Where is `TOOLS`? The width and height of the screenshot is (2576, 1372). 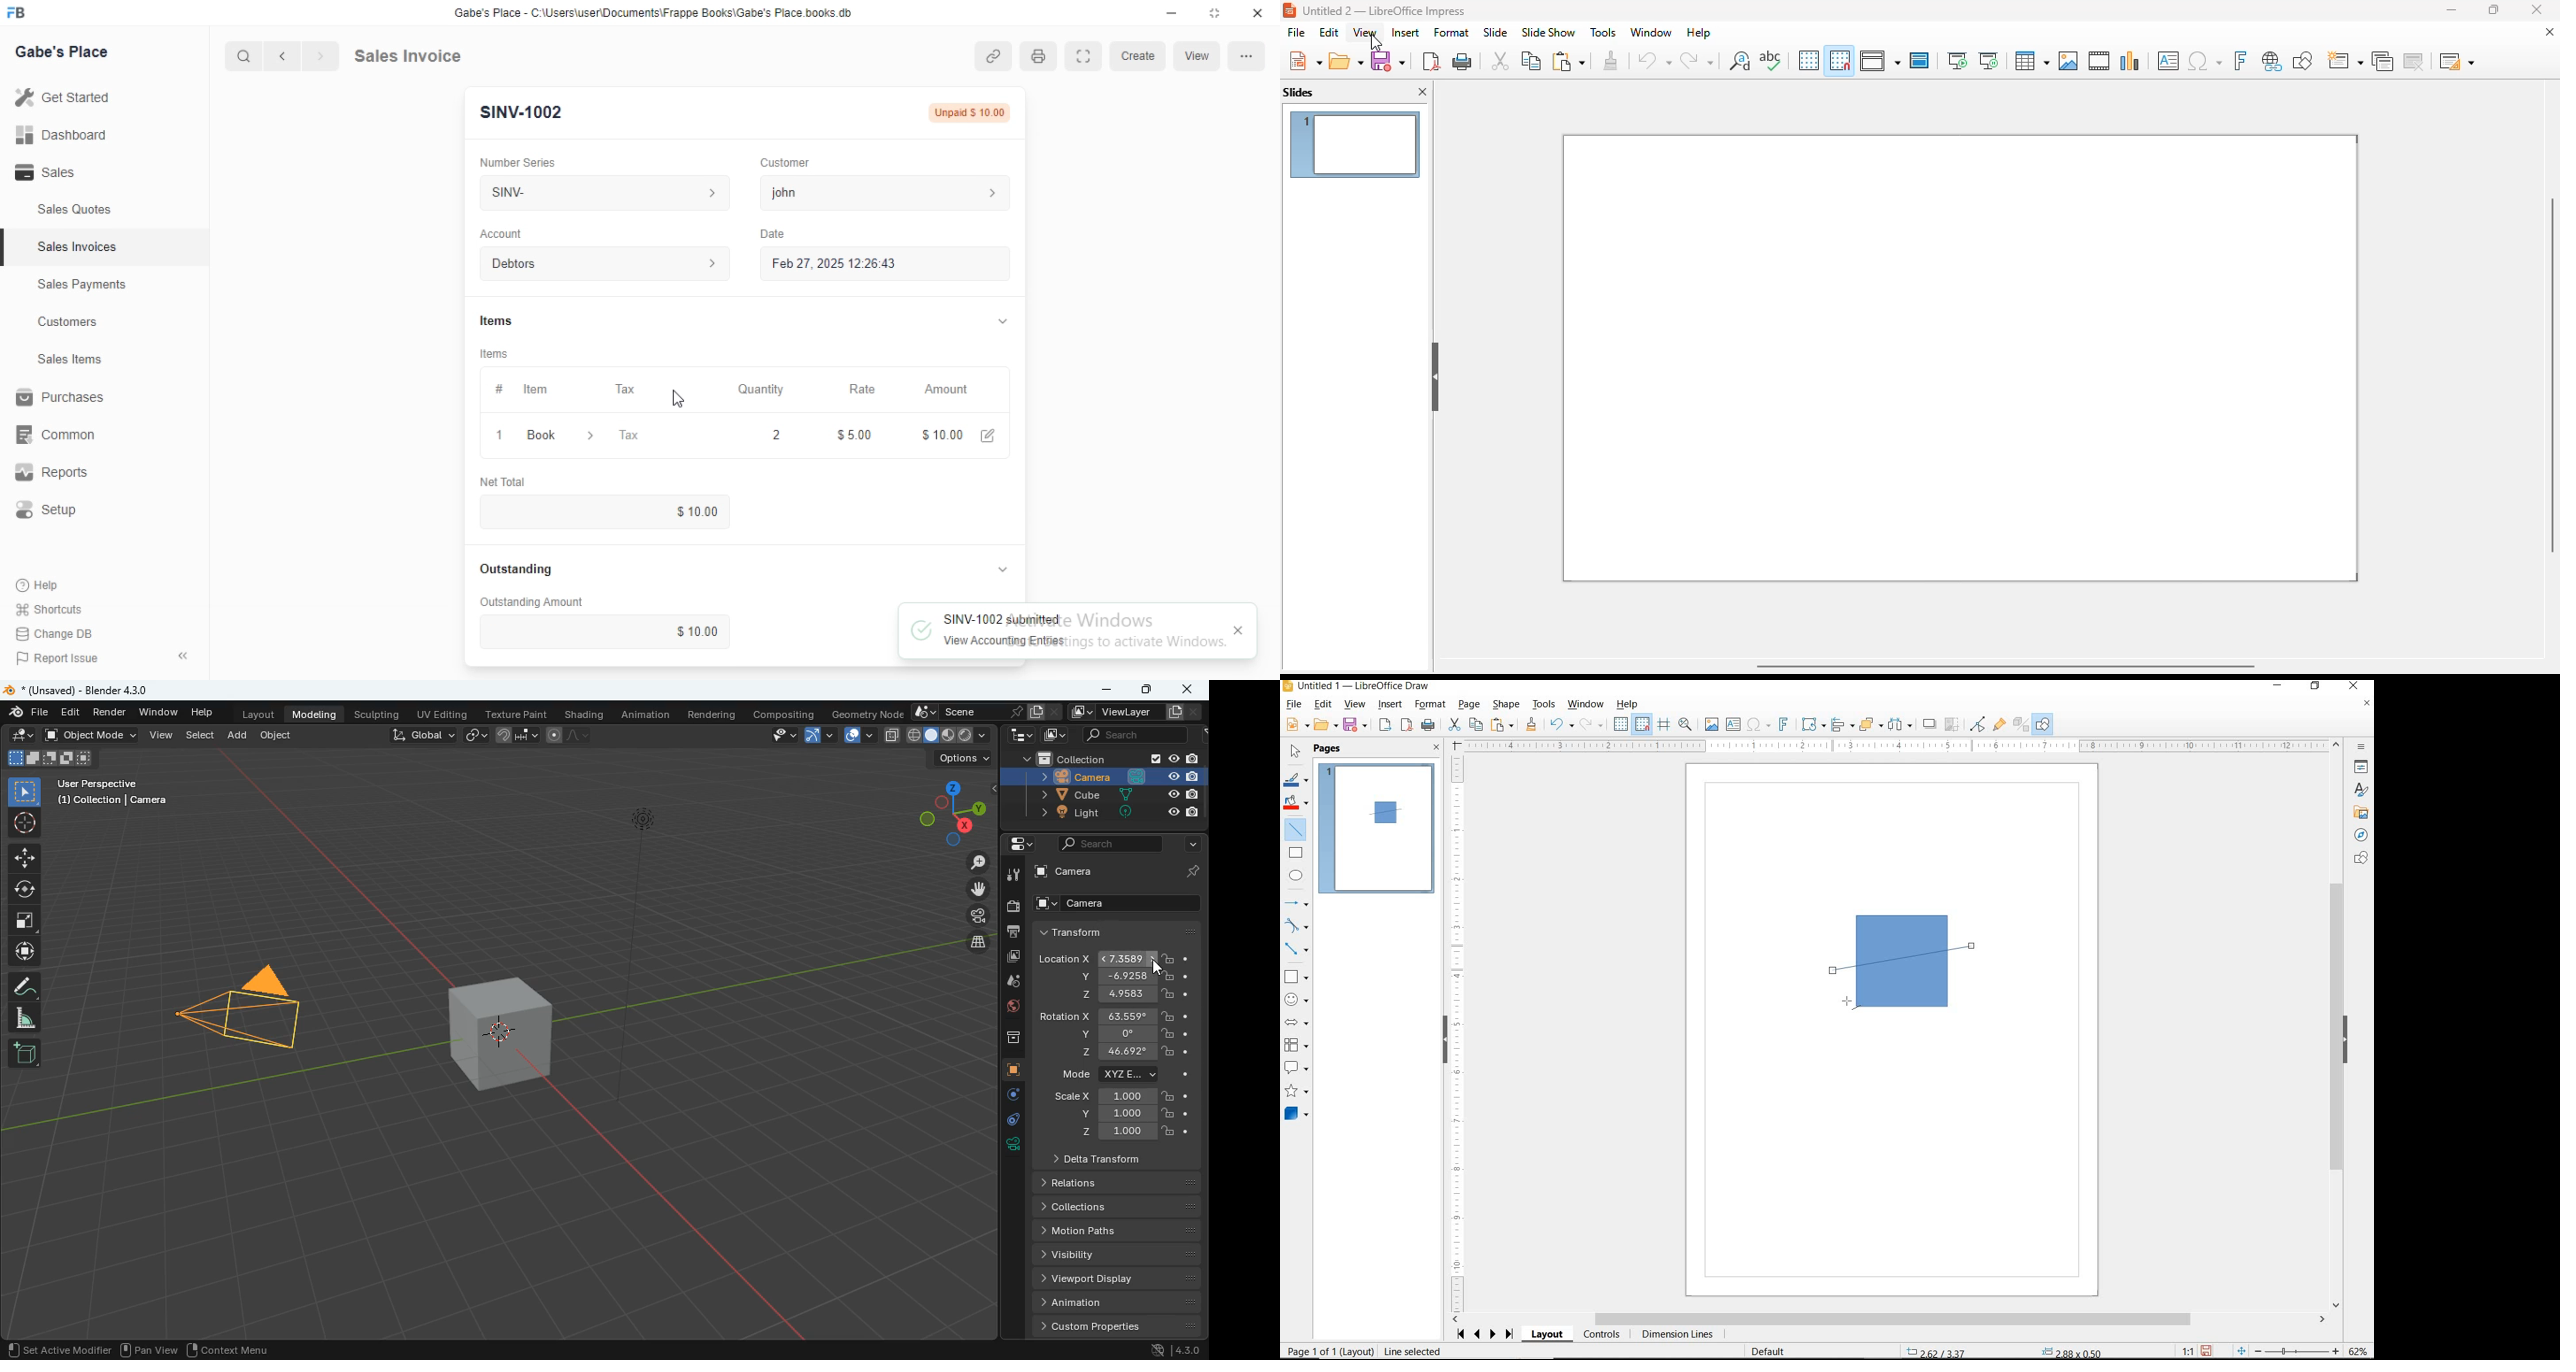 TOOLS is located at coordinates (1545, 705).